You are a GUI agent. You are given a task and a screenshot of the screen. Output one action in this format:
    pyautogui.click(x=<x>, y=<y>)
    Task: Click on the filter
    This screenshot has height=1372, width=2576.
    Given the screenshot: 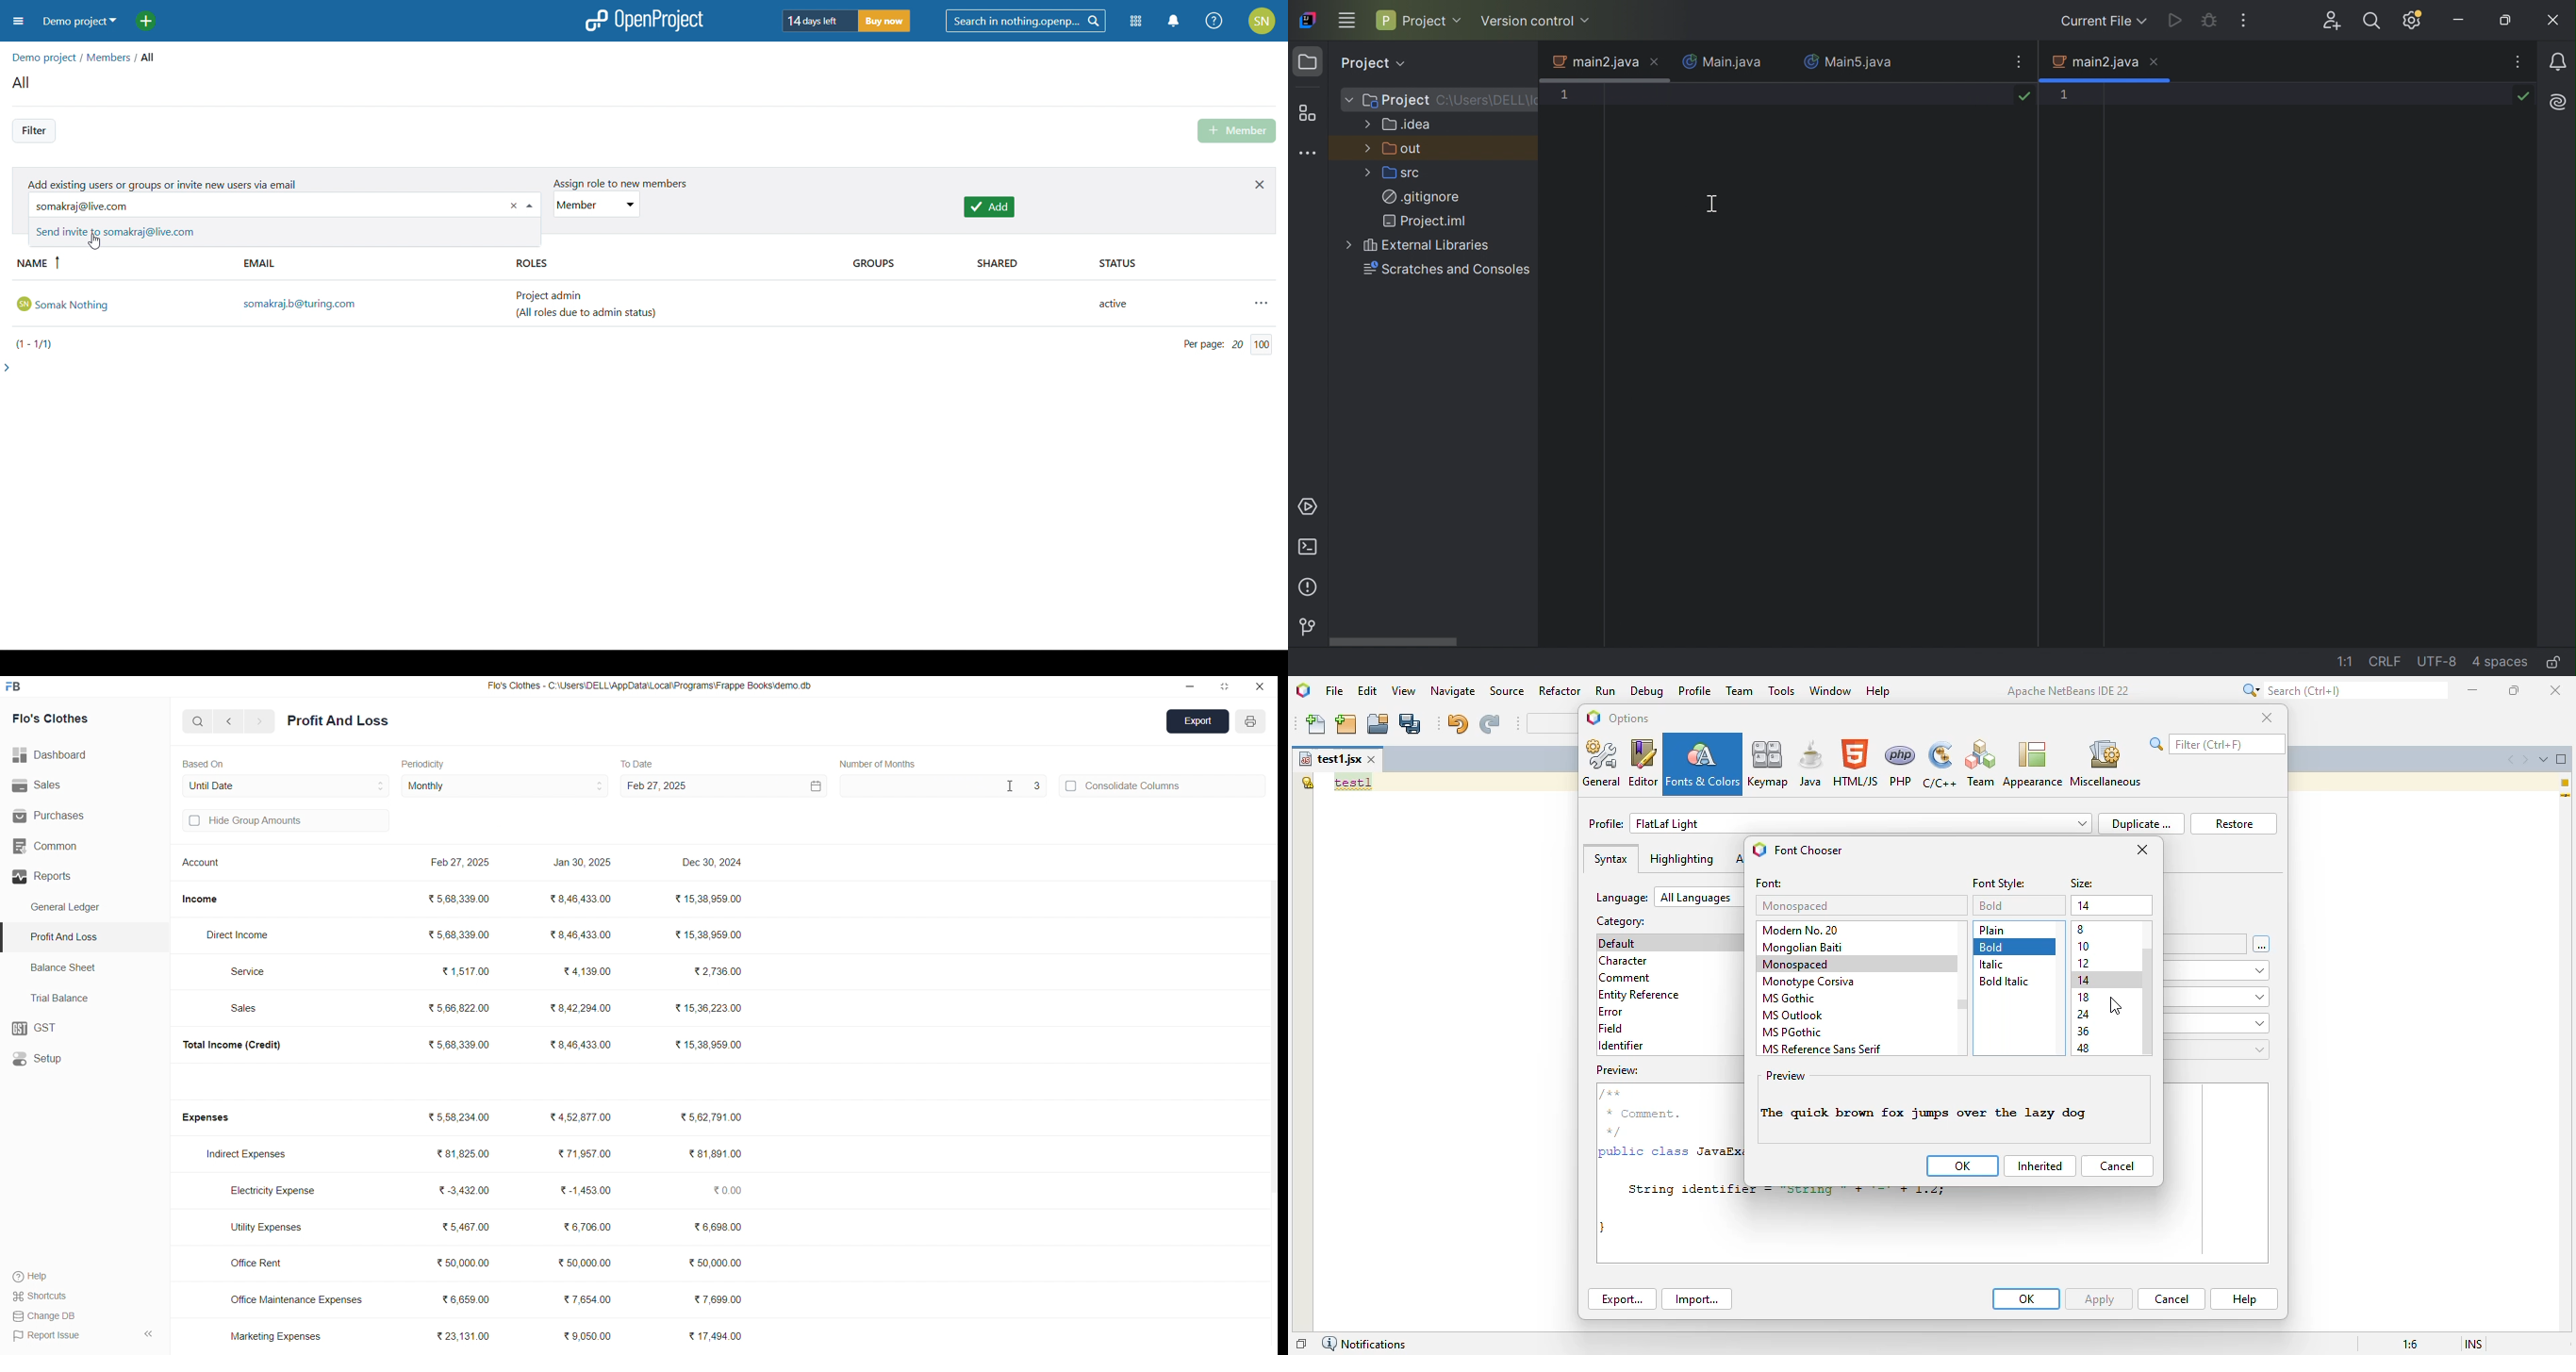 What is the action you would take?
    pyautogui.click(x=34, y=131)
    